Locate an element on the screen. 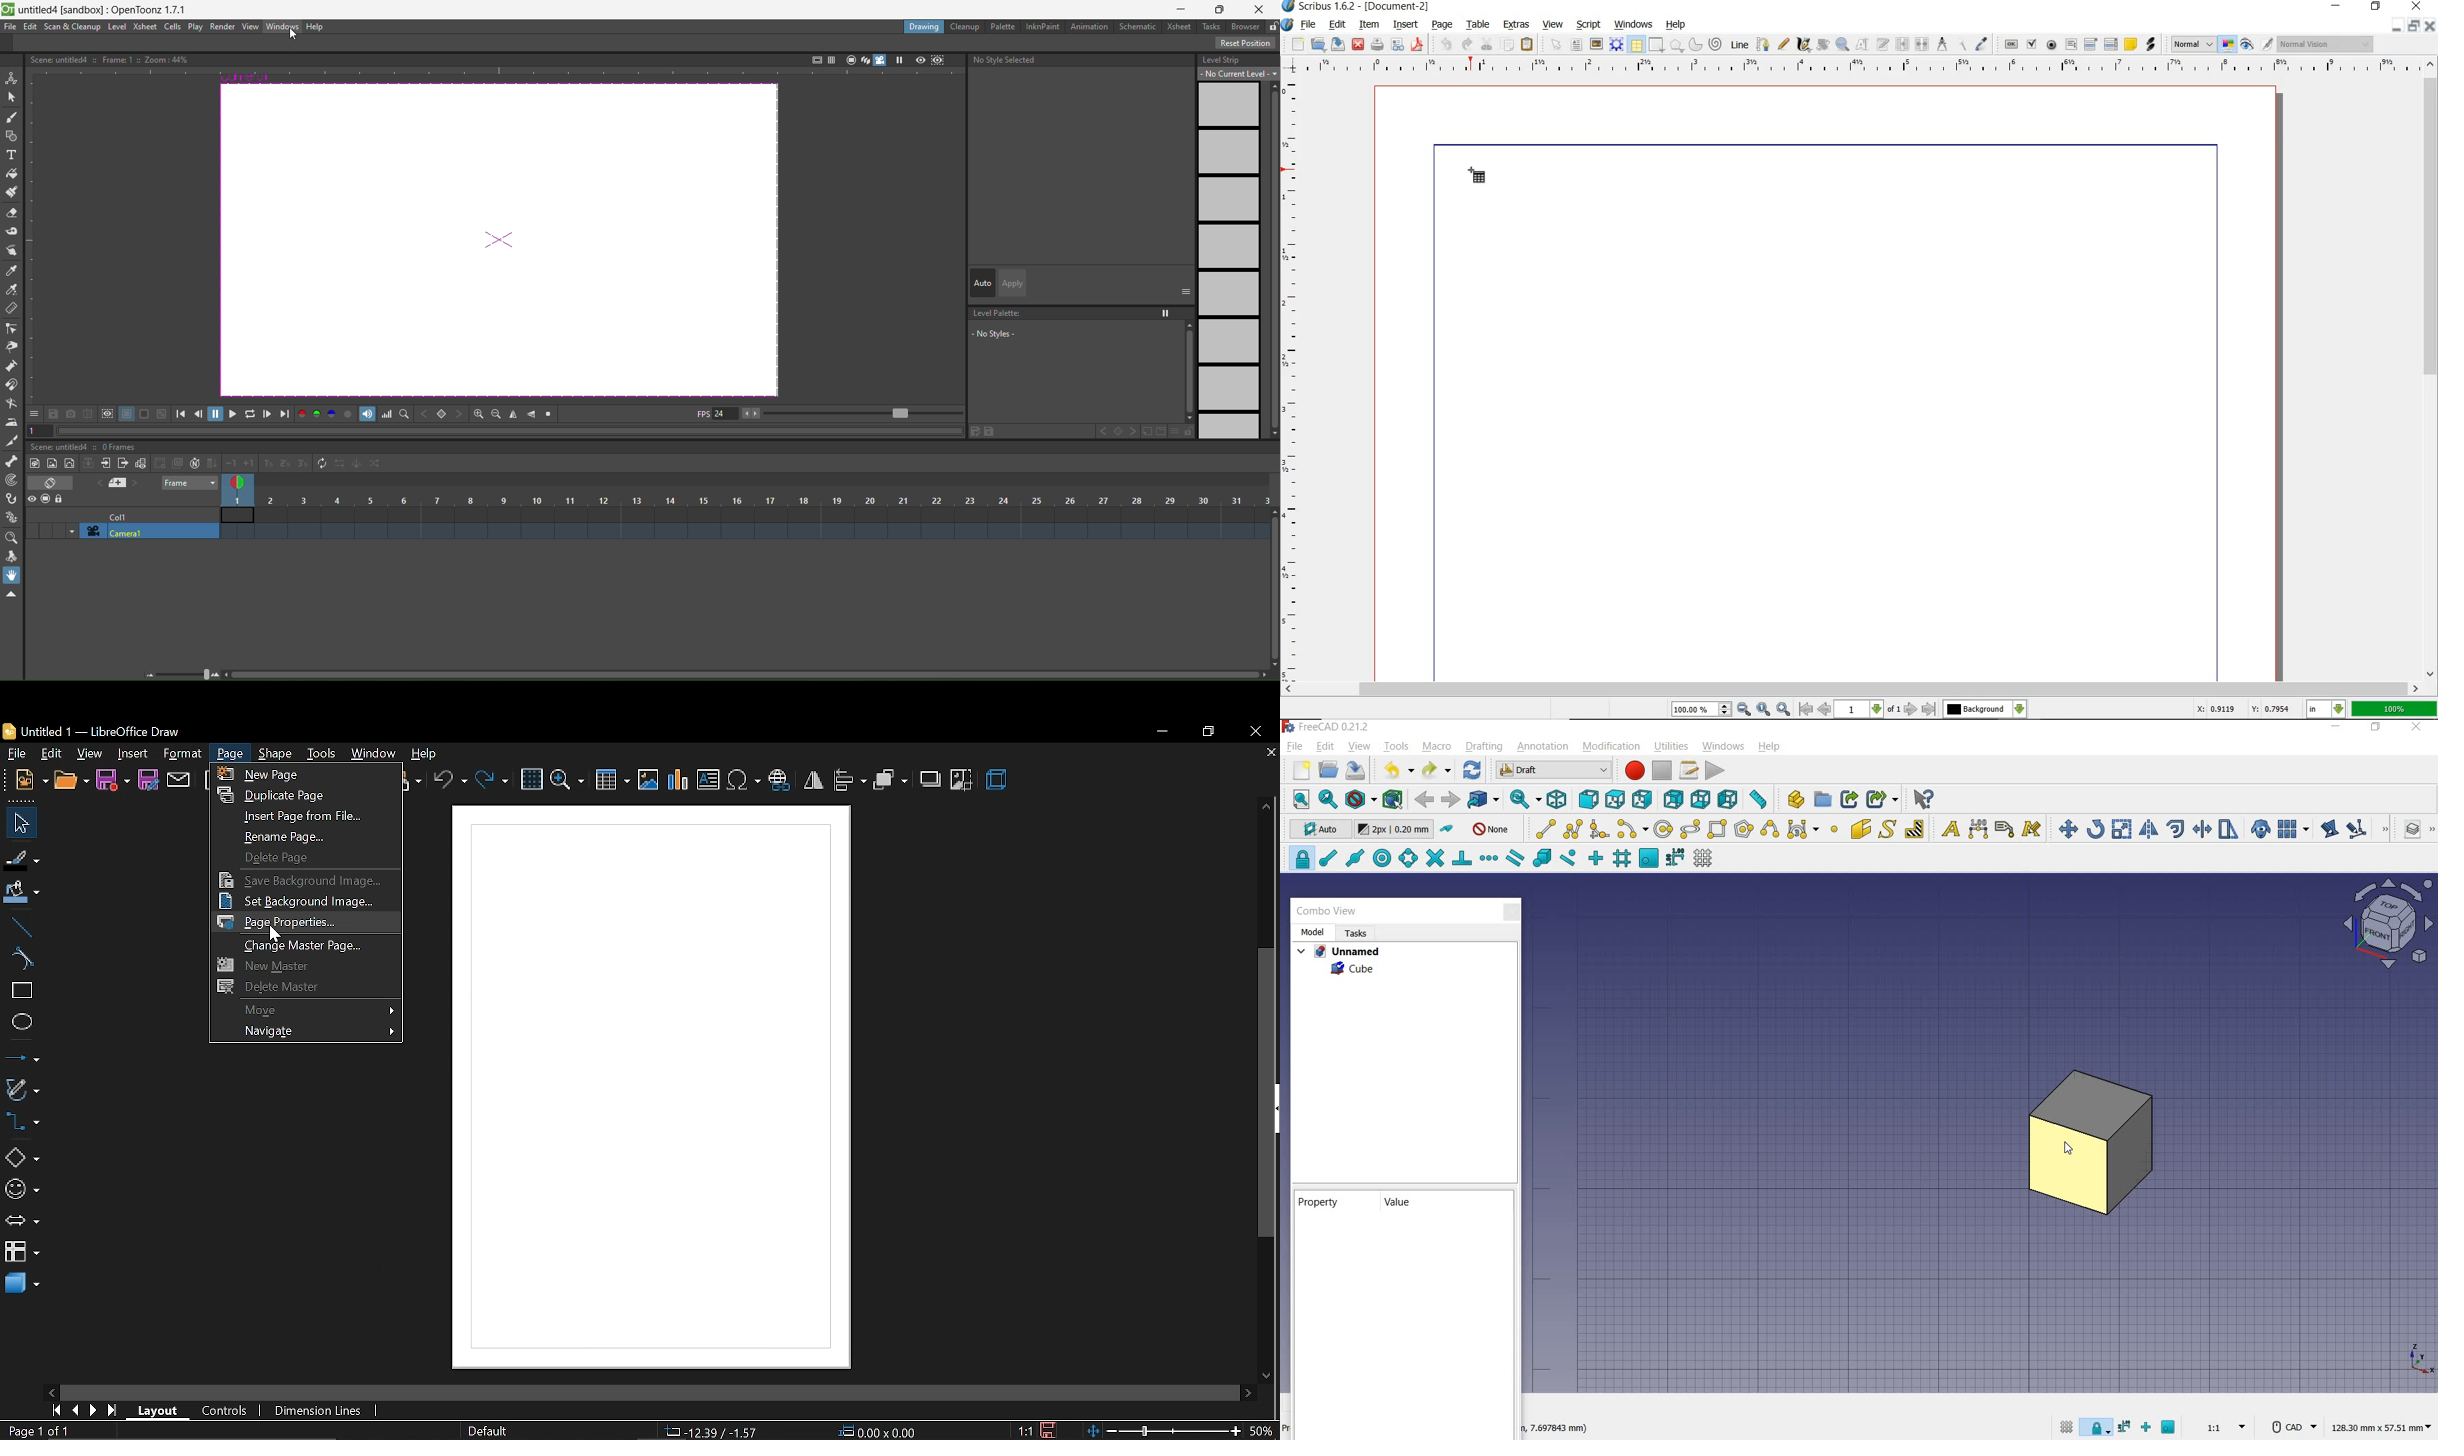 This screenshot has height=1456, width=2464. close is located at coordinates (2416, 7).